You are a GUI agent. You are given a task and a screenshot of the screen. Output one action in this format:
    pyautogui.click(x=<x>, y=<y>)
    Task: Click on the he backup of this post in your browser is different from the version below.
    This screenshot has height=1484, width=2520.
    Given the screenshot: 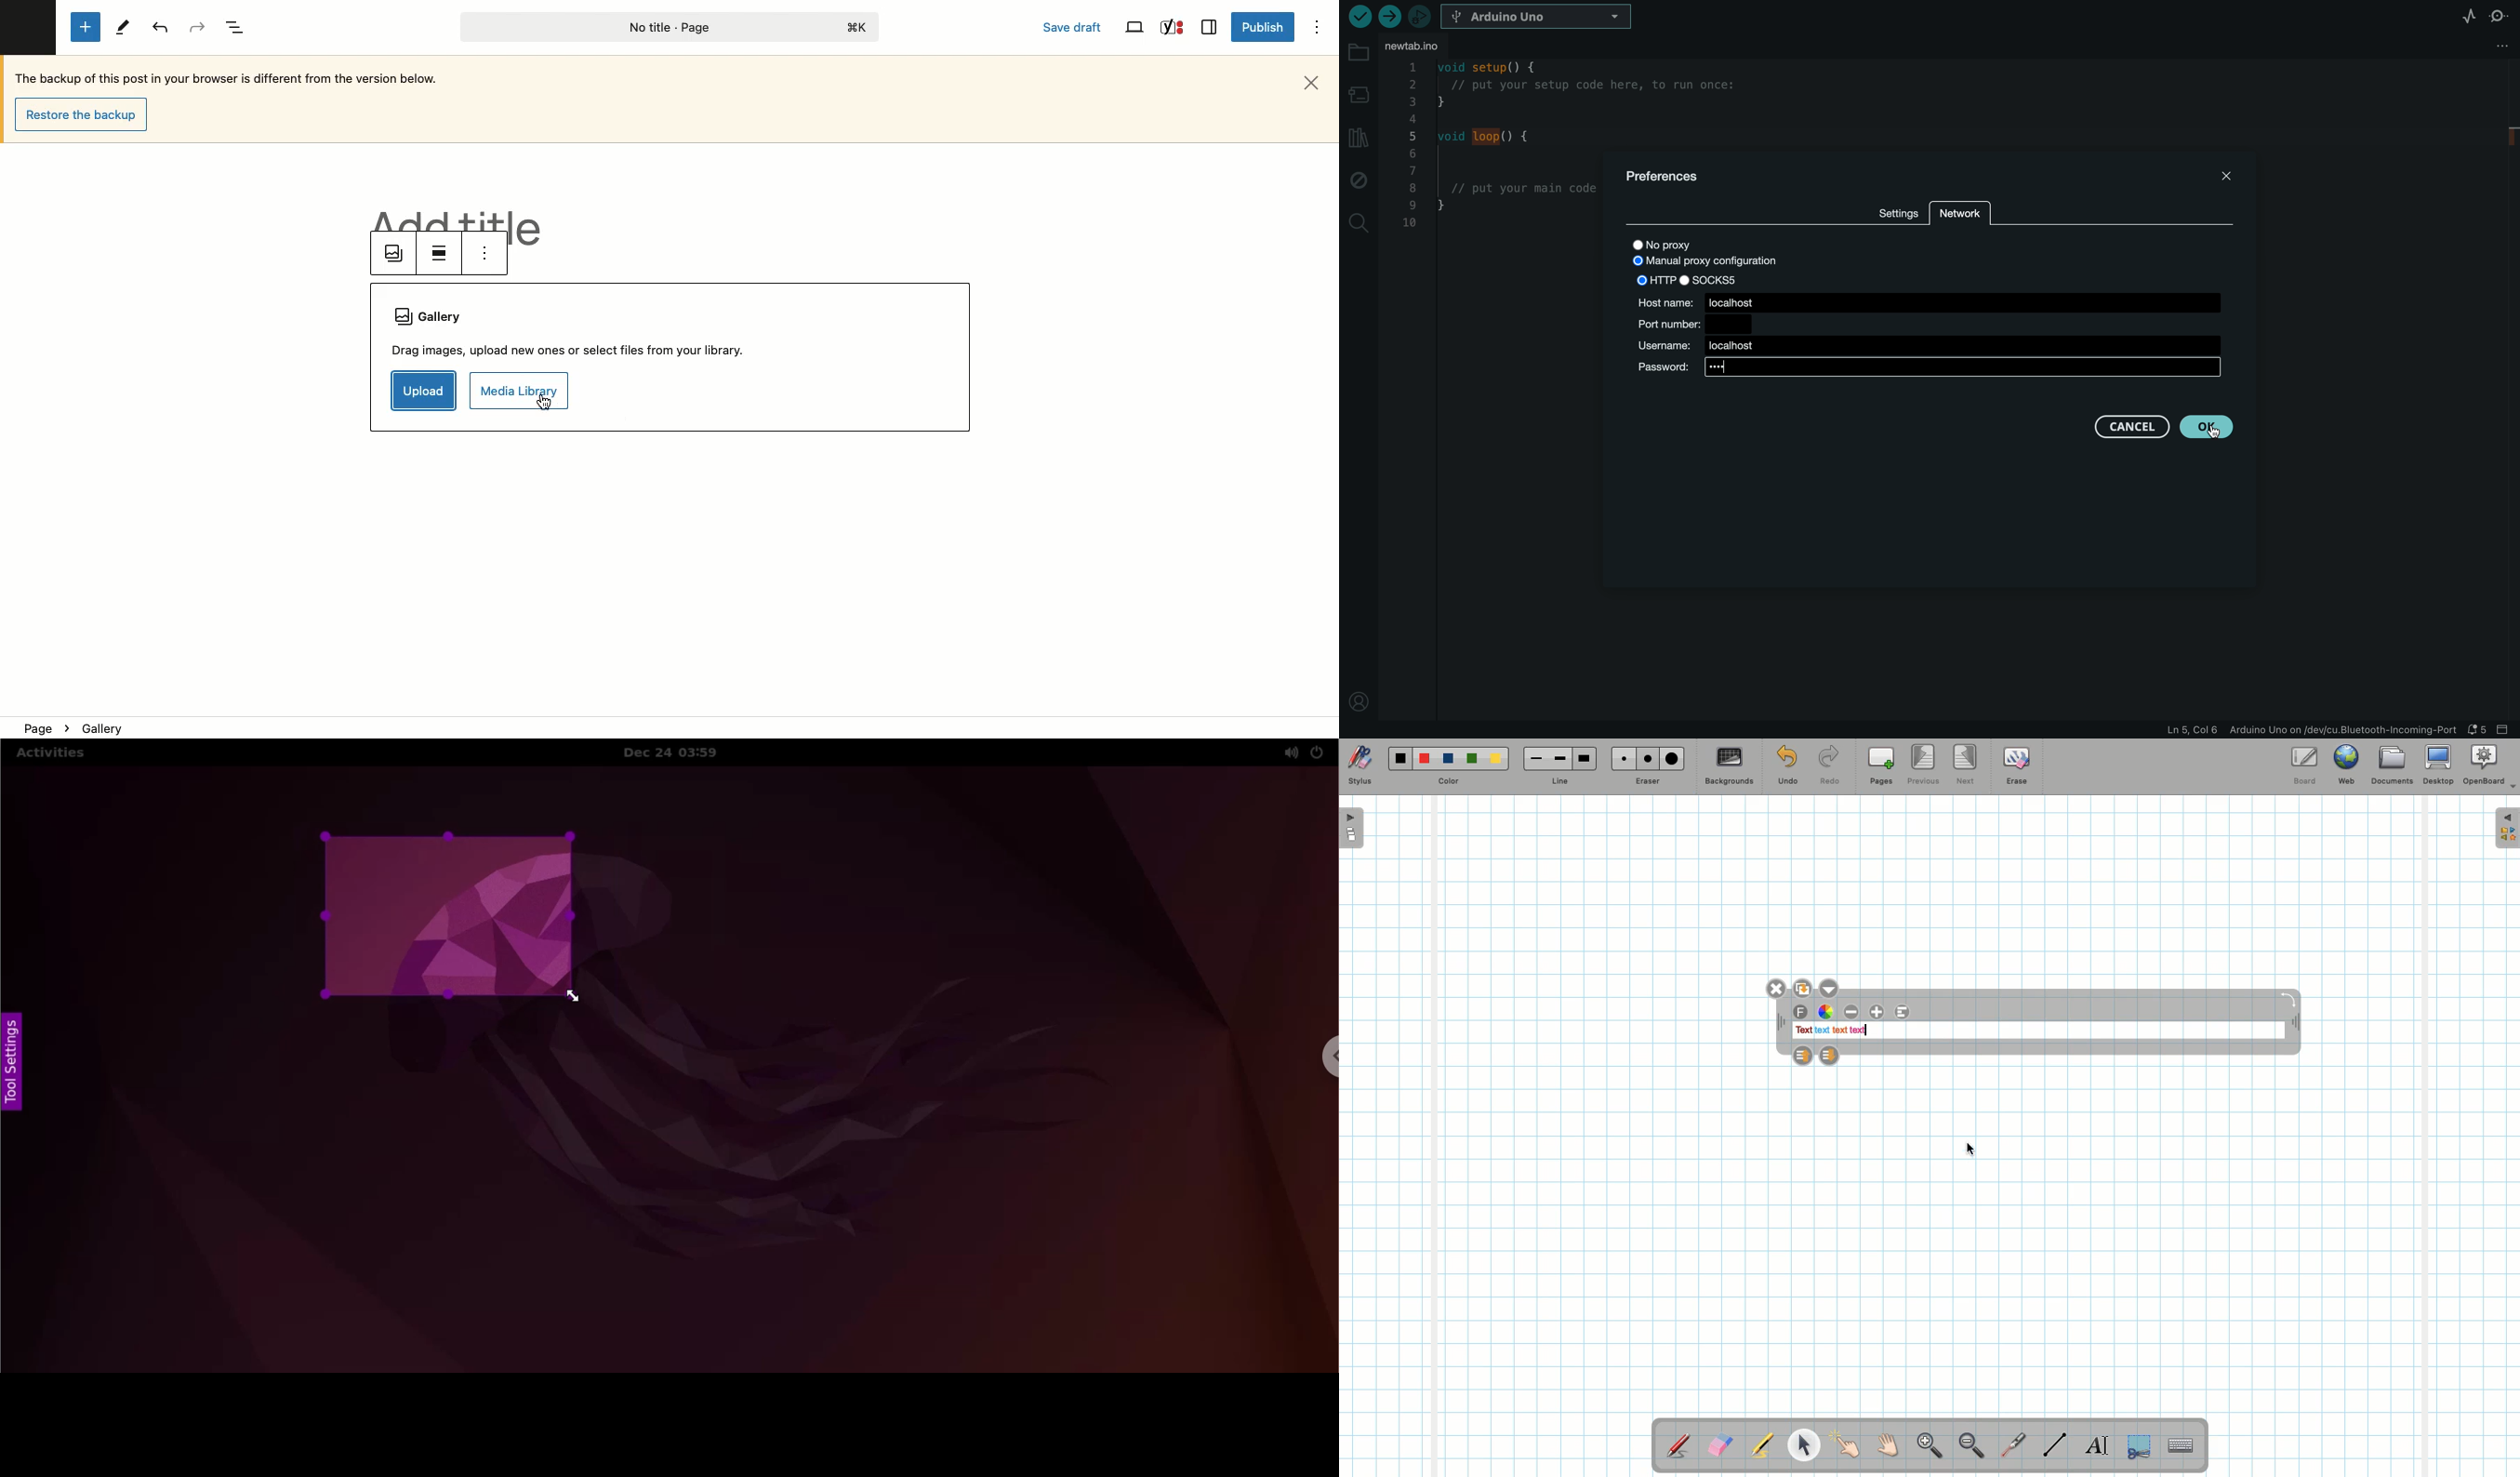 What is the action you would take?
    pyautogui.click(x=240, y=78)
    